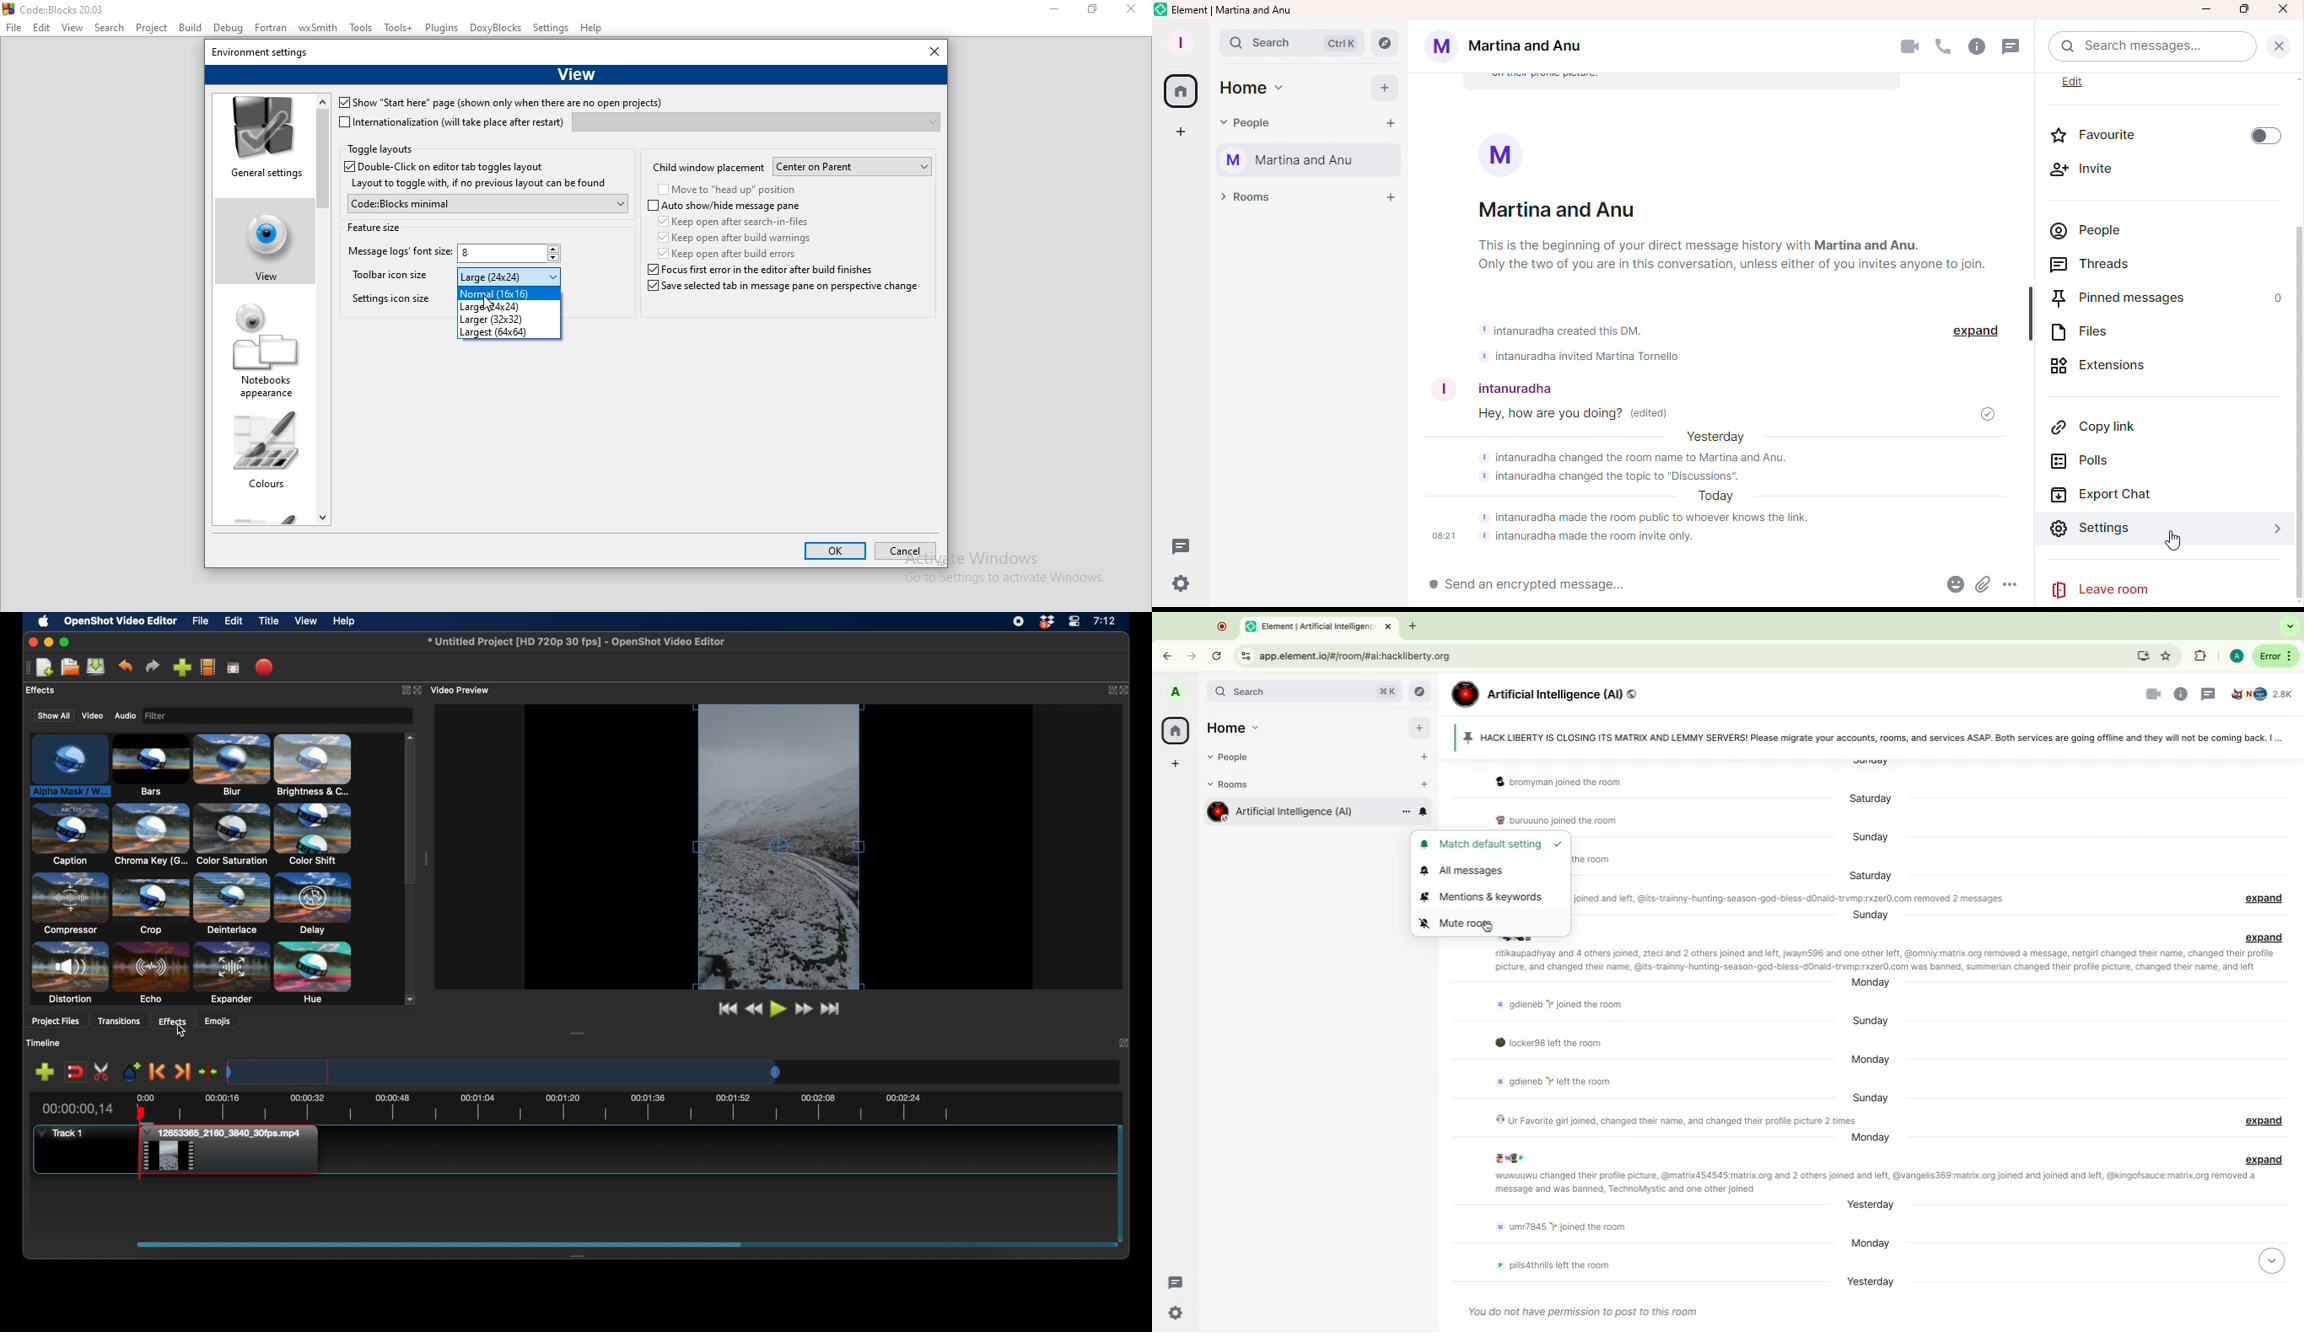  What do you see at coordinates (2205, 9) in the screenshot?
I see `Minimize` at bounding box center [2205, 9].